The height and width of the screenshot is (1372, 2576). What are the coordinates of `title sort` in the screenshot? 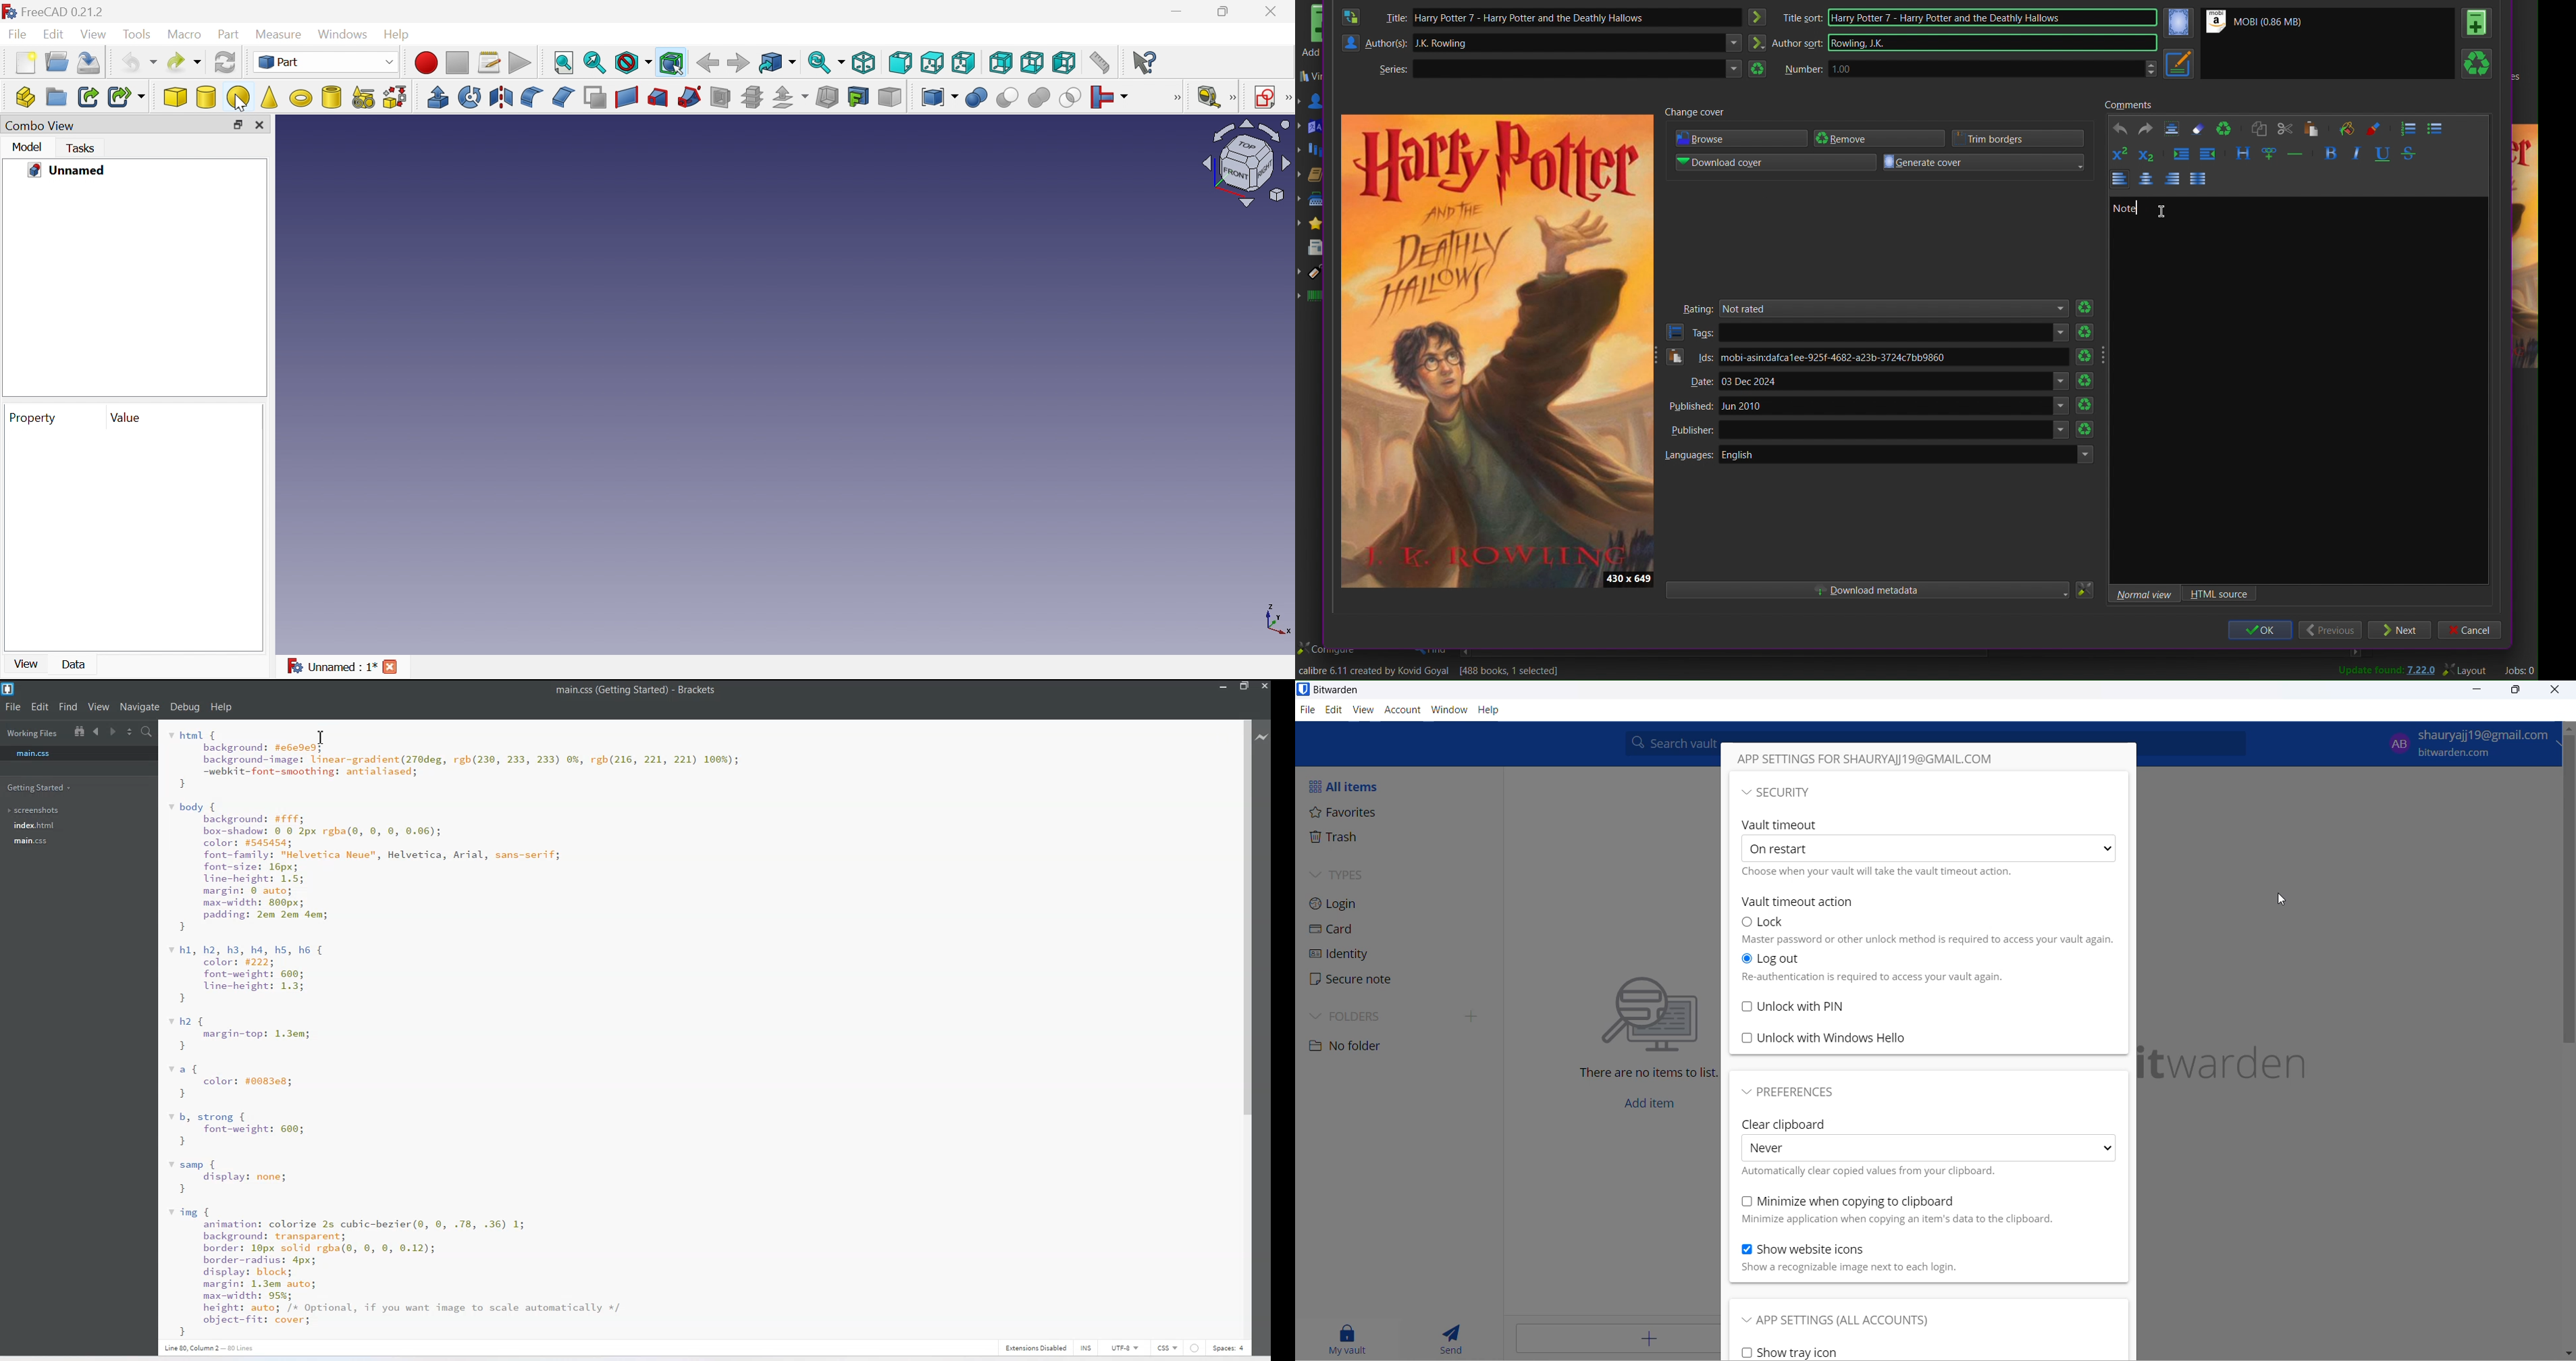 It's located at (1803, 16).